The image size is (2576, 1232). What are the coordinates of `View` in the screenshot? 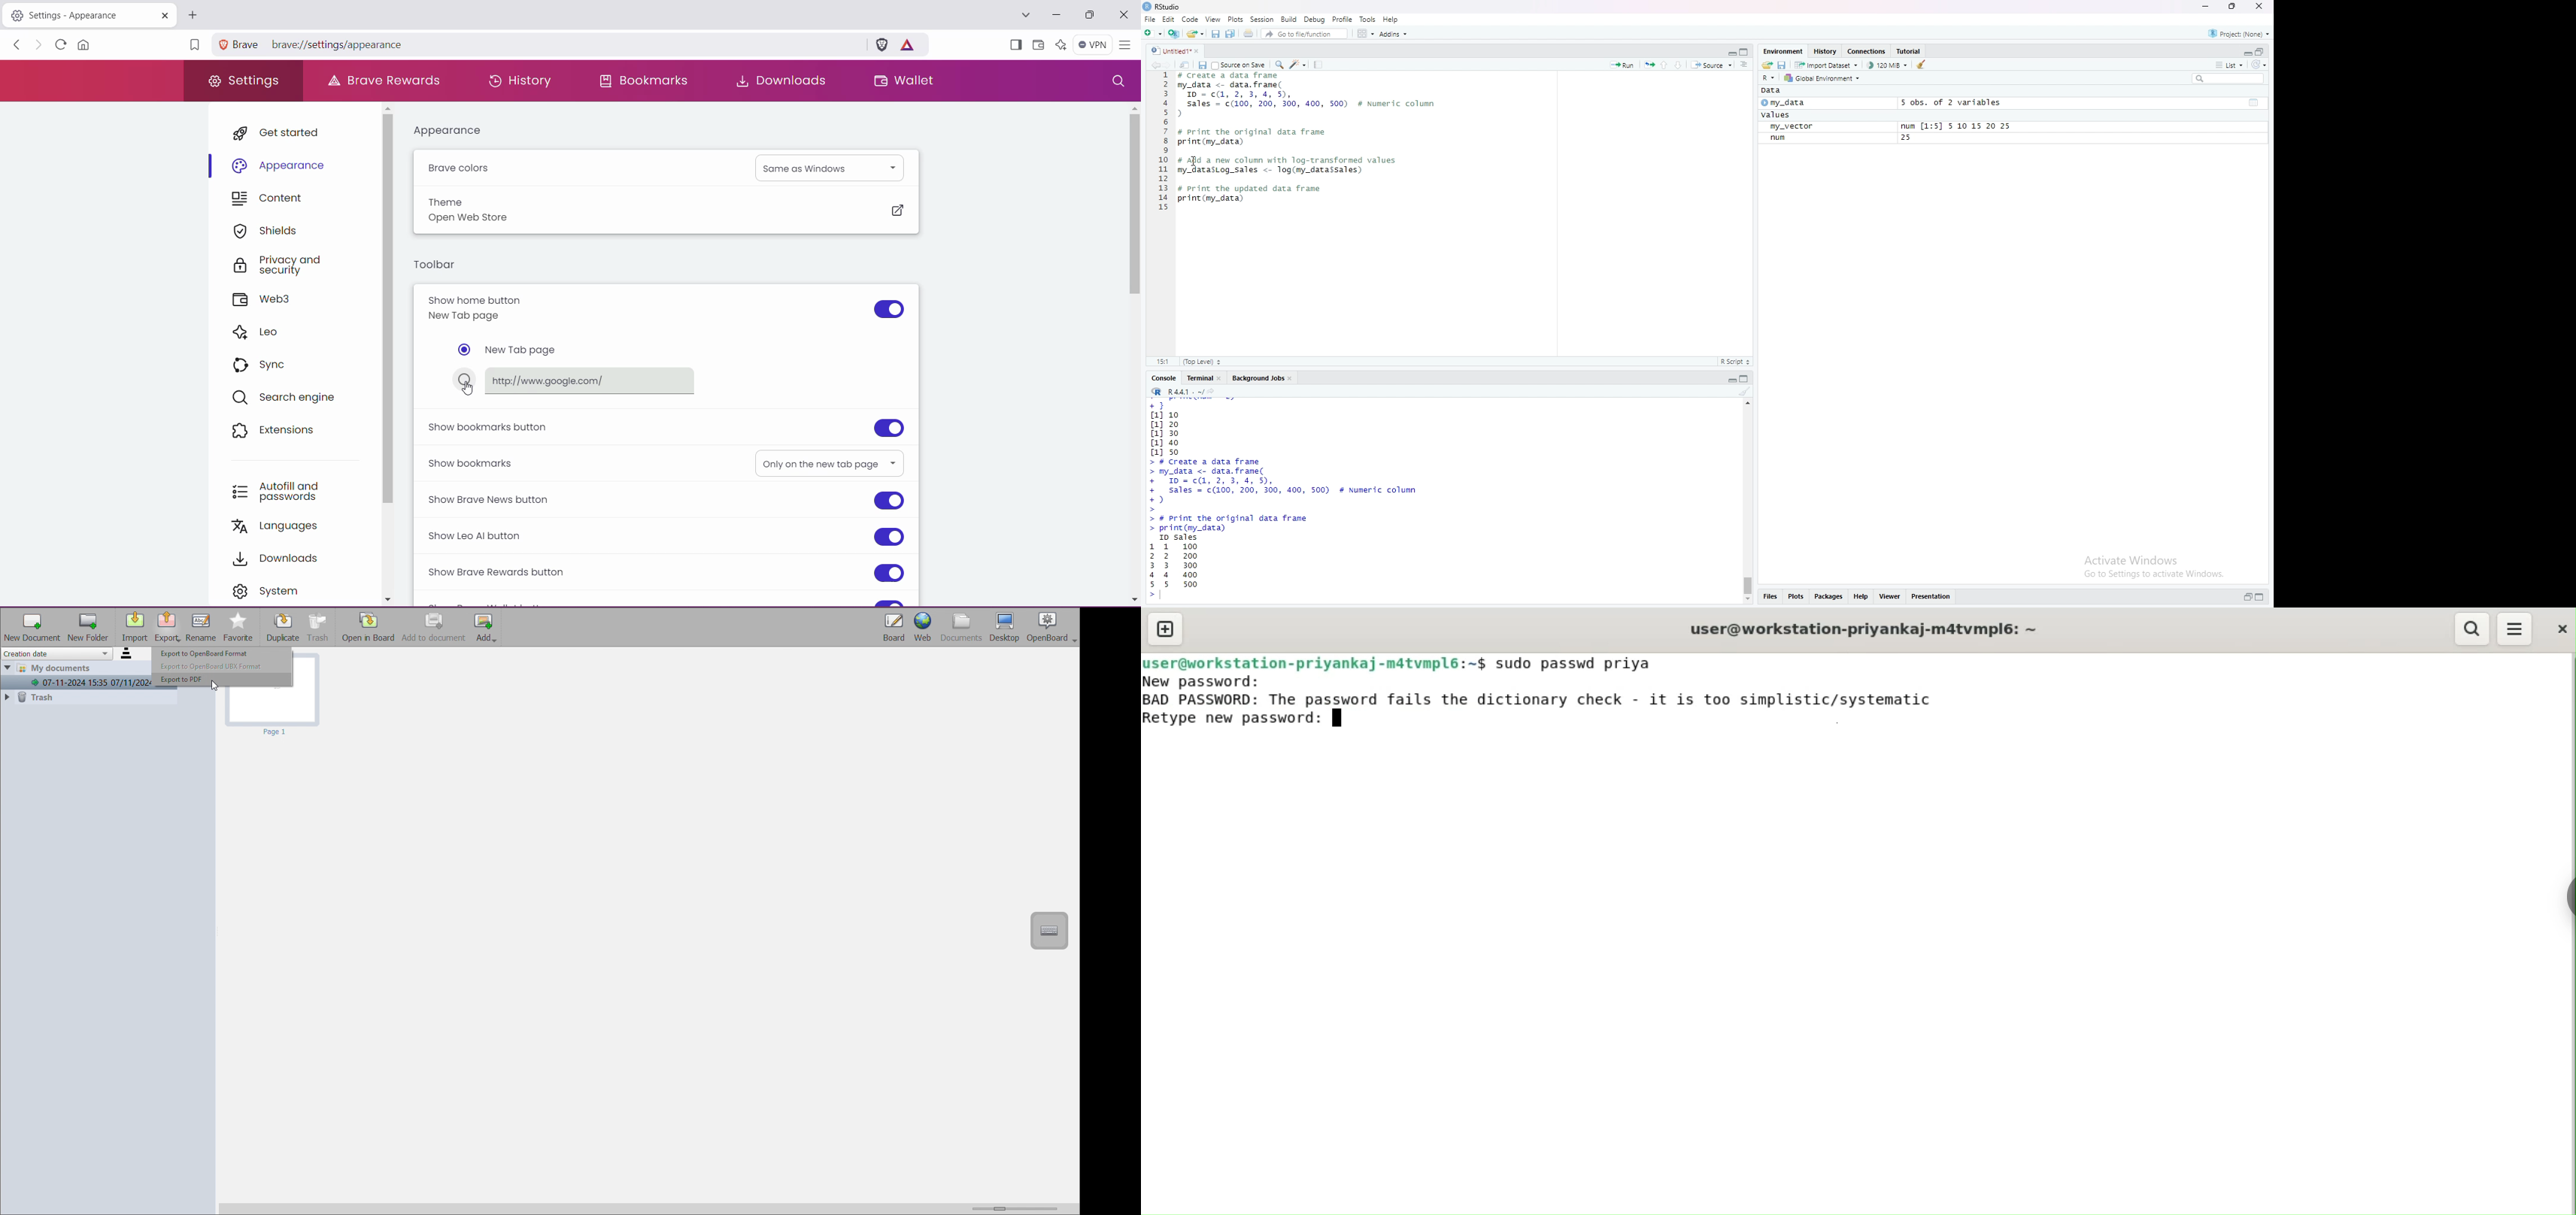 It's located at (1212, 20).